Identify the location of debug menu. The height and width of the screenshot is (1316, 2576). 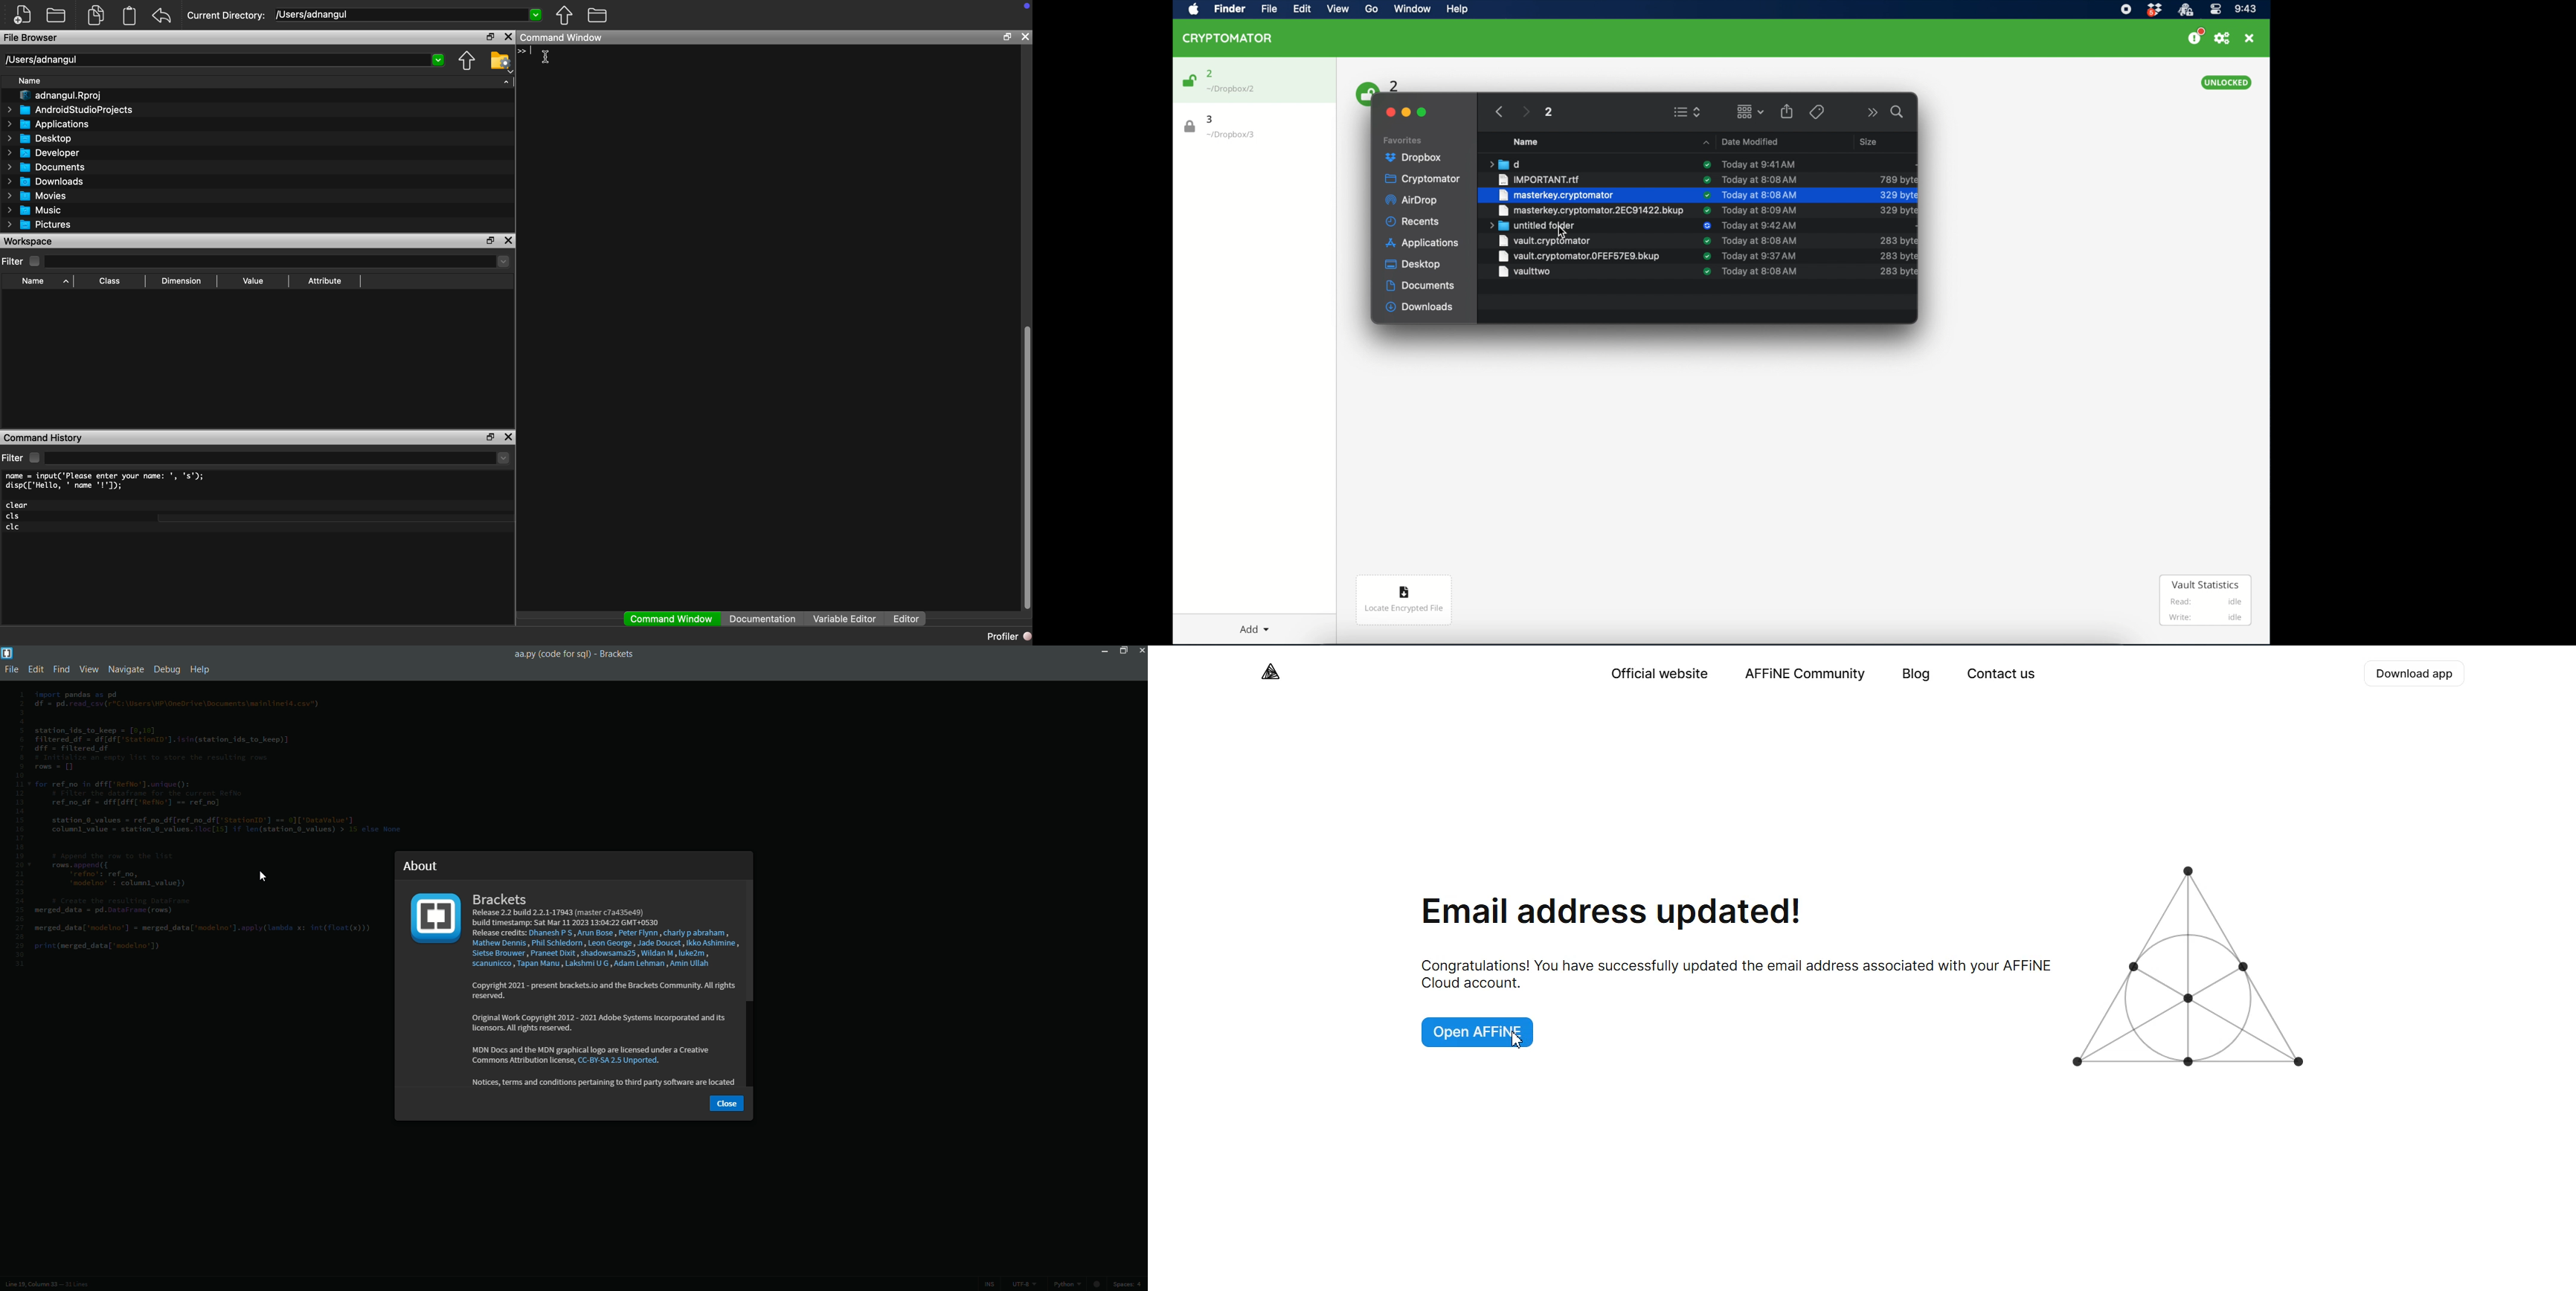
(166, 669).